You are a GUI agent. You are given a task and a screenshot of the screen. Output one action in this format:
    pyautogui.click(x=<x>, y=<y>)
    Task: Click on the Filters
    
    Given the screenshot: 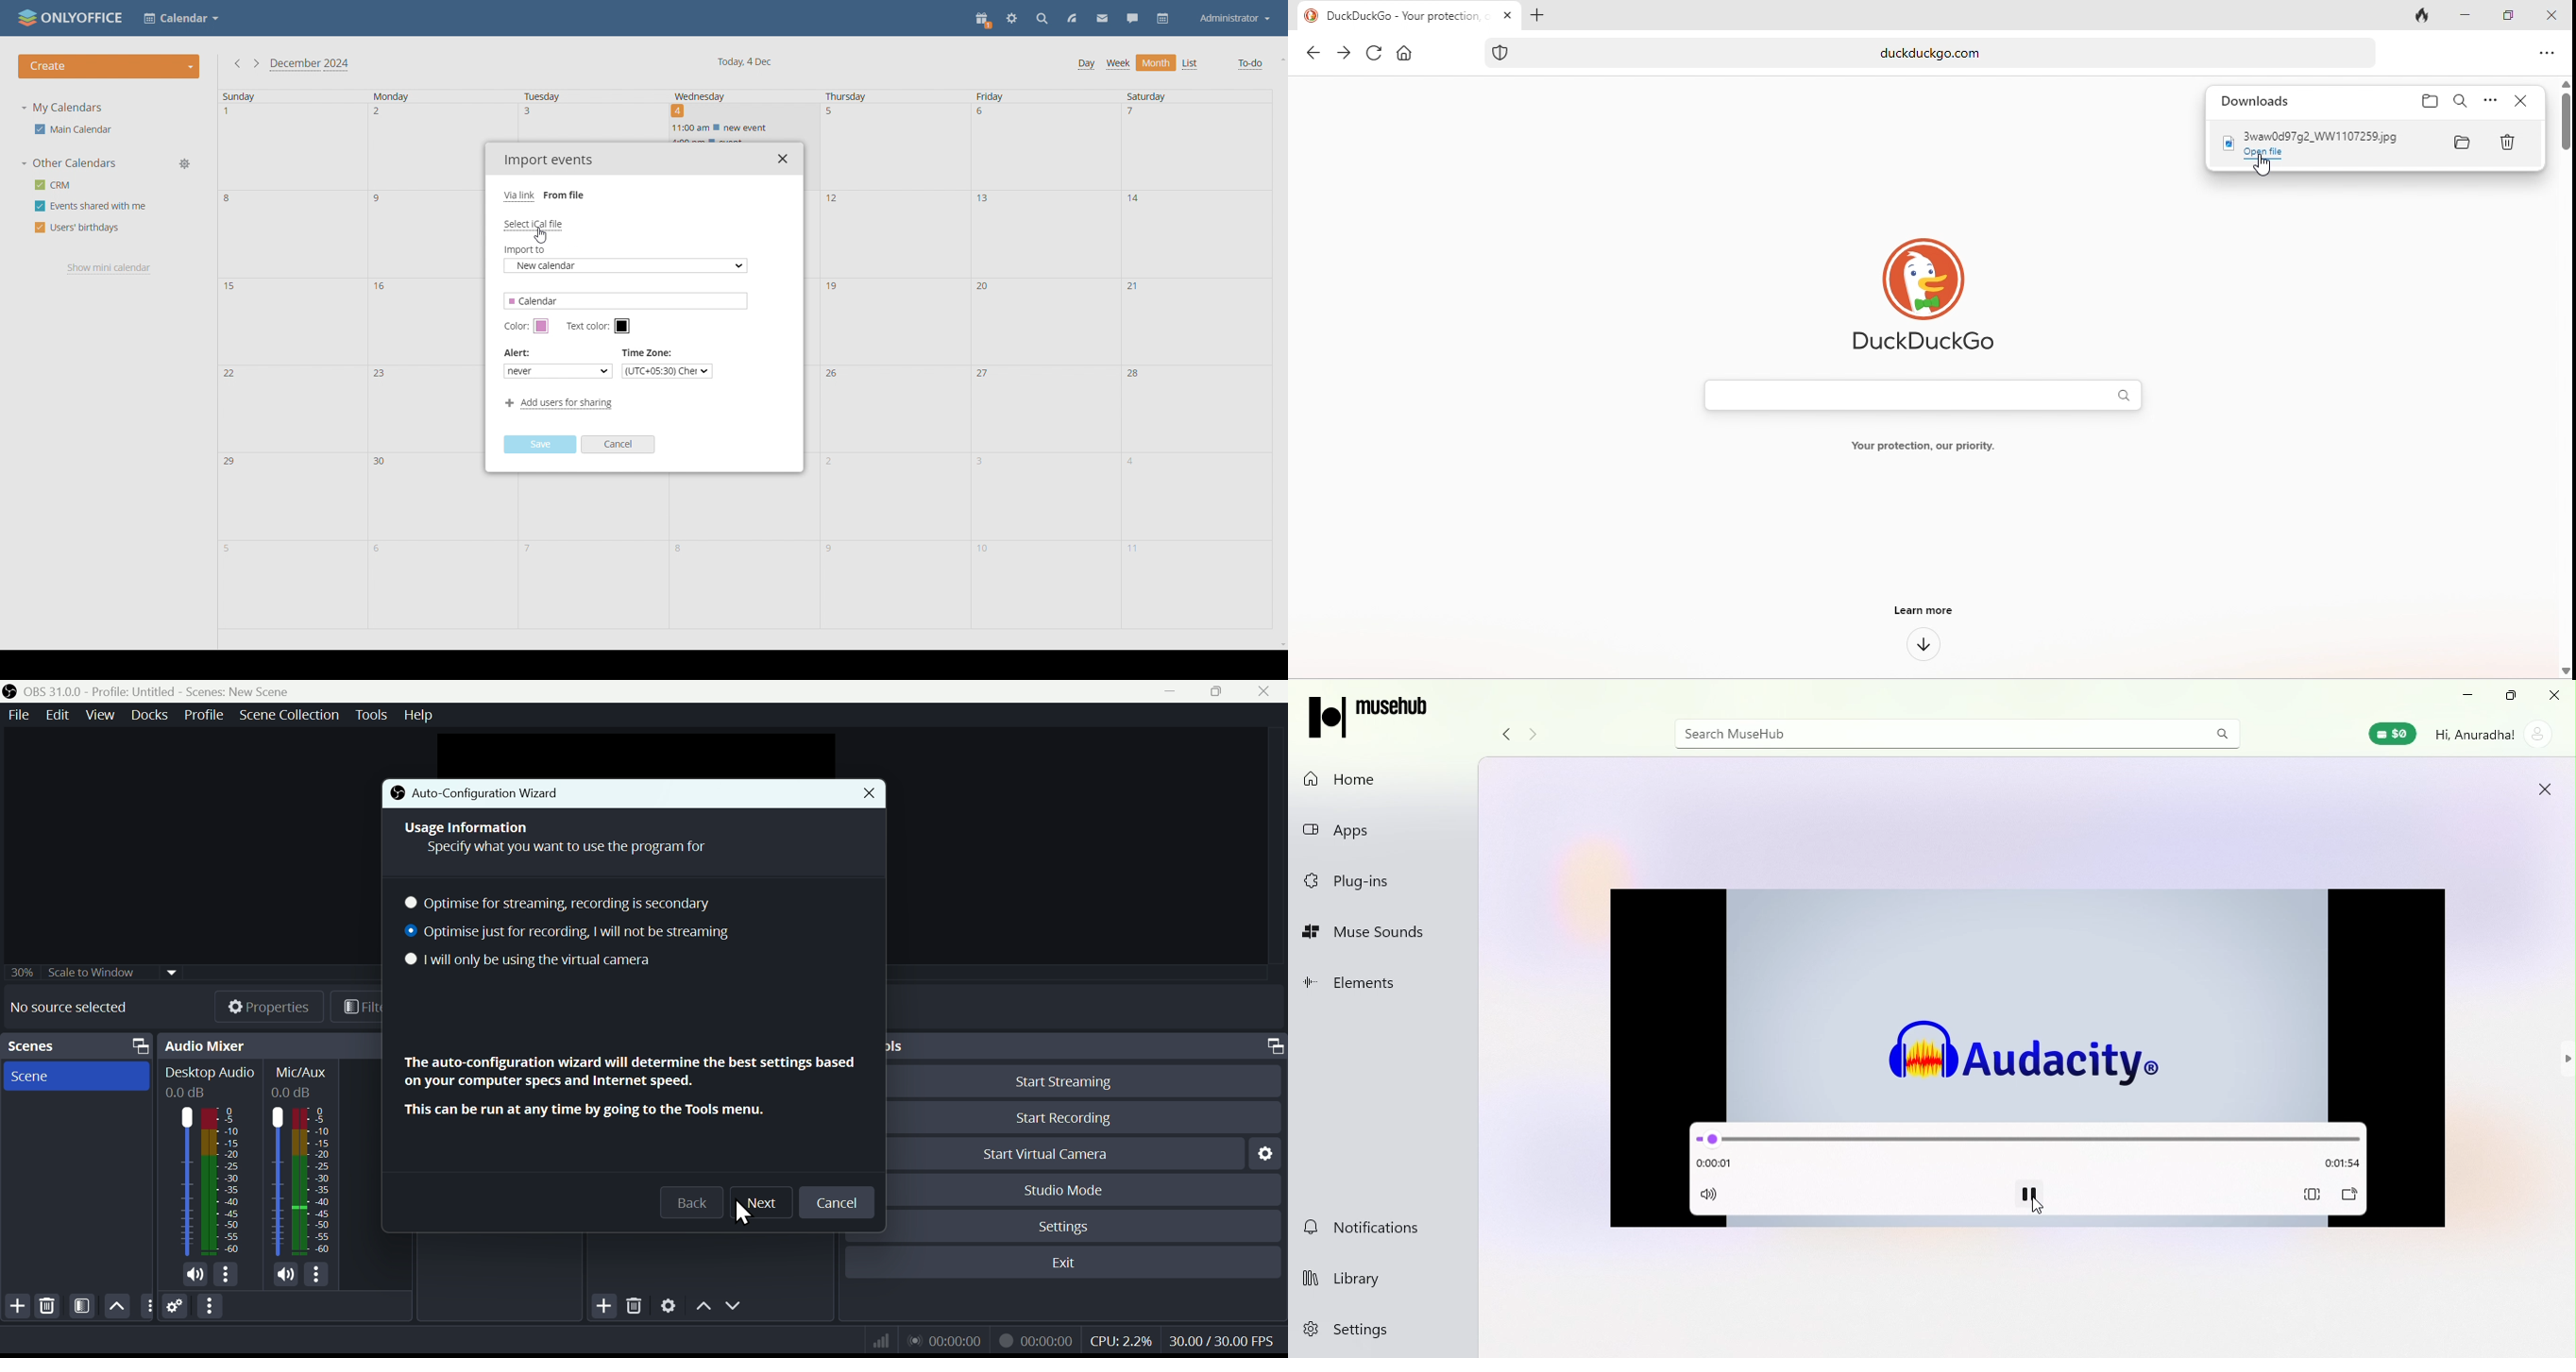 What is the action you would take?
    pyautogui.click(x=357, y=1006)
    